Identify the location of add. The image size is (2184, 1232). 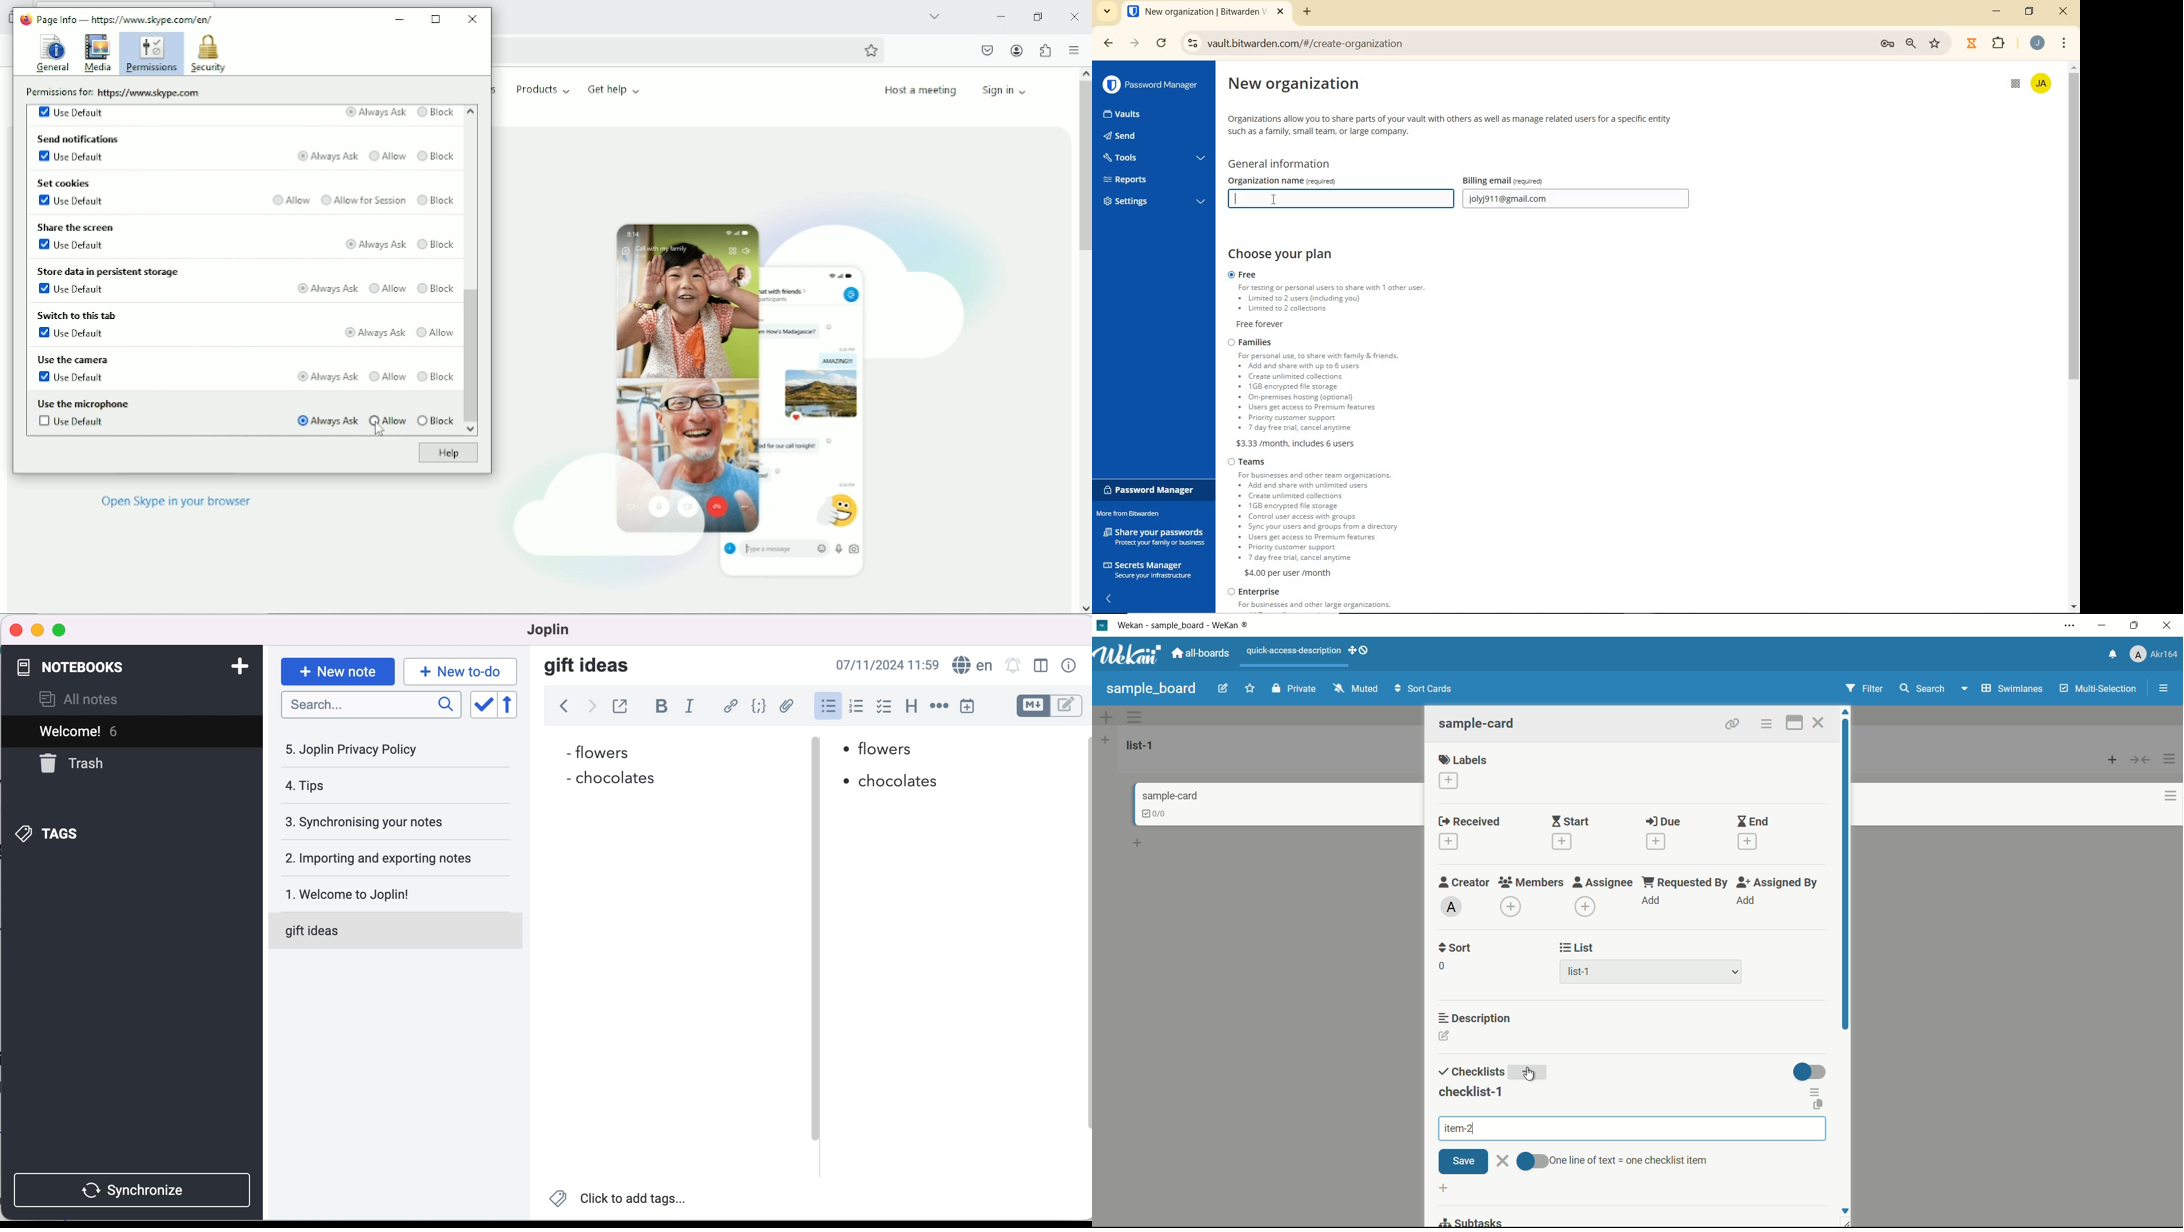
(1652, 901).